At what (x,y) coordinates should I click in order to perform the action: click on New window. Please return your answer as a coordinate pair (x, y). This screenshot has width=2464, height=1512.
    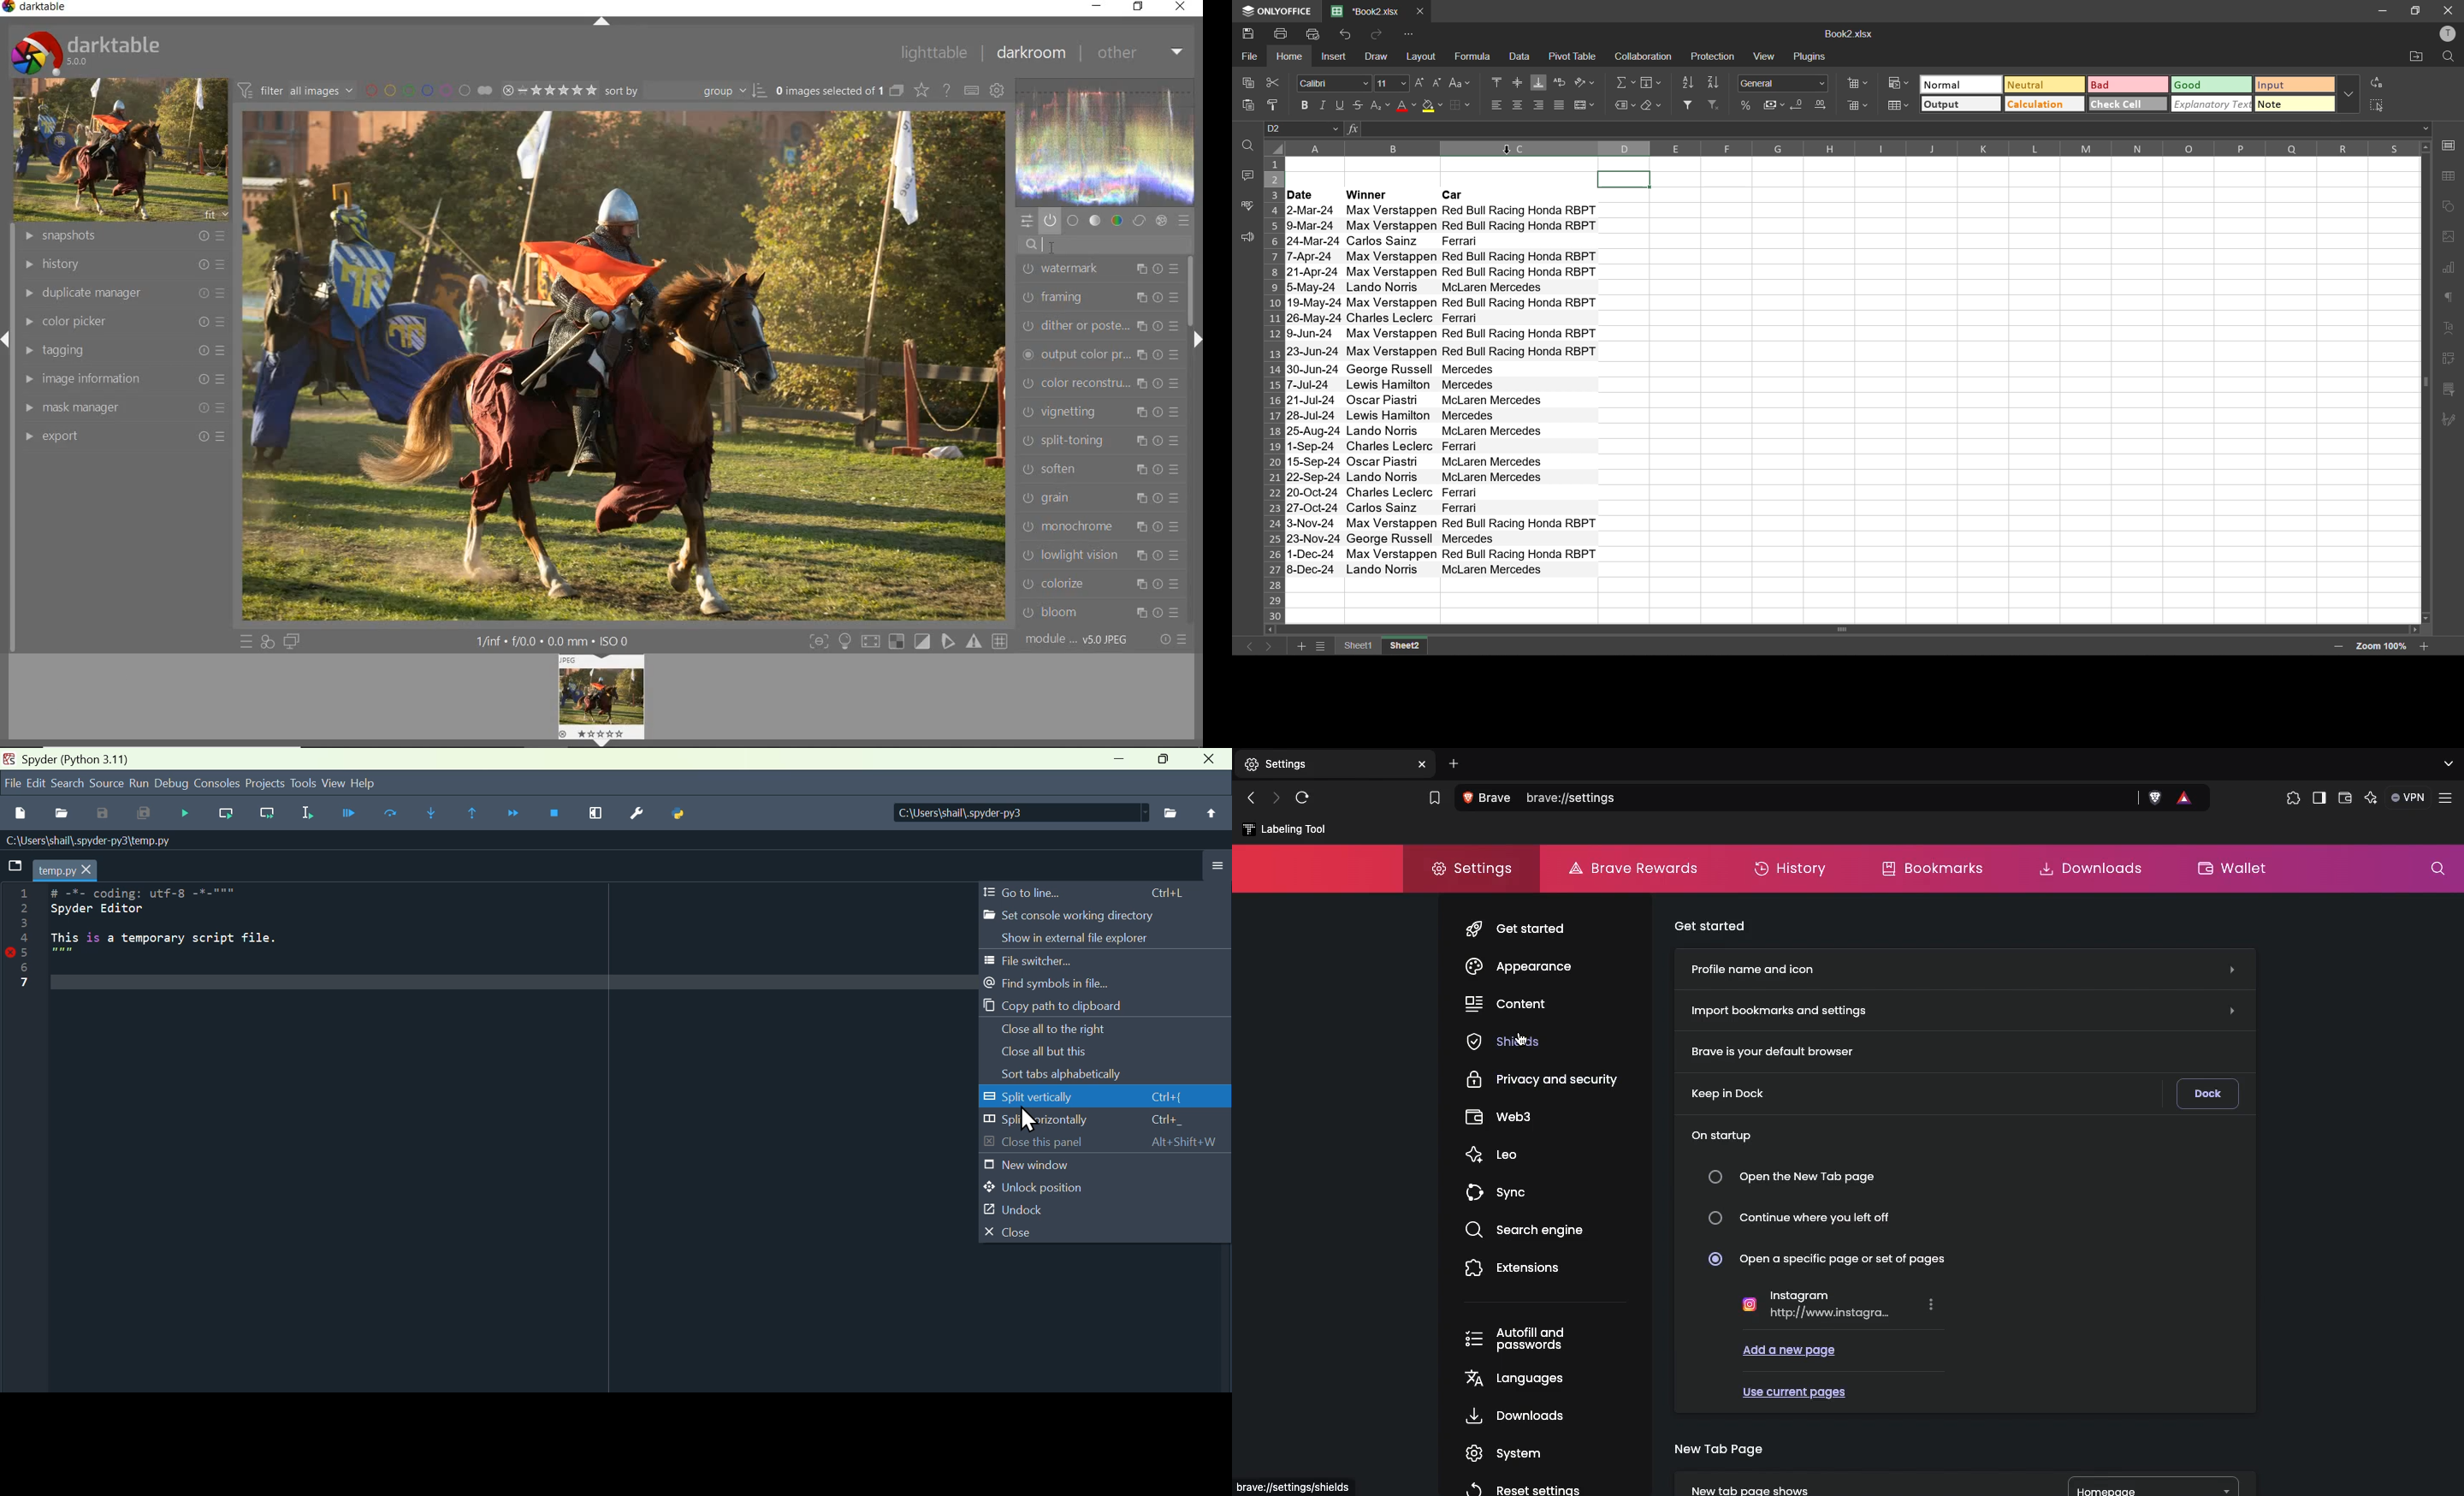
    Looking at the image, I should click on (1104, 1167).